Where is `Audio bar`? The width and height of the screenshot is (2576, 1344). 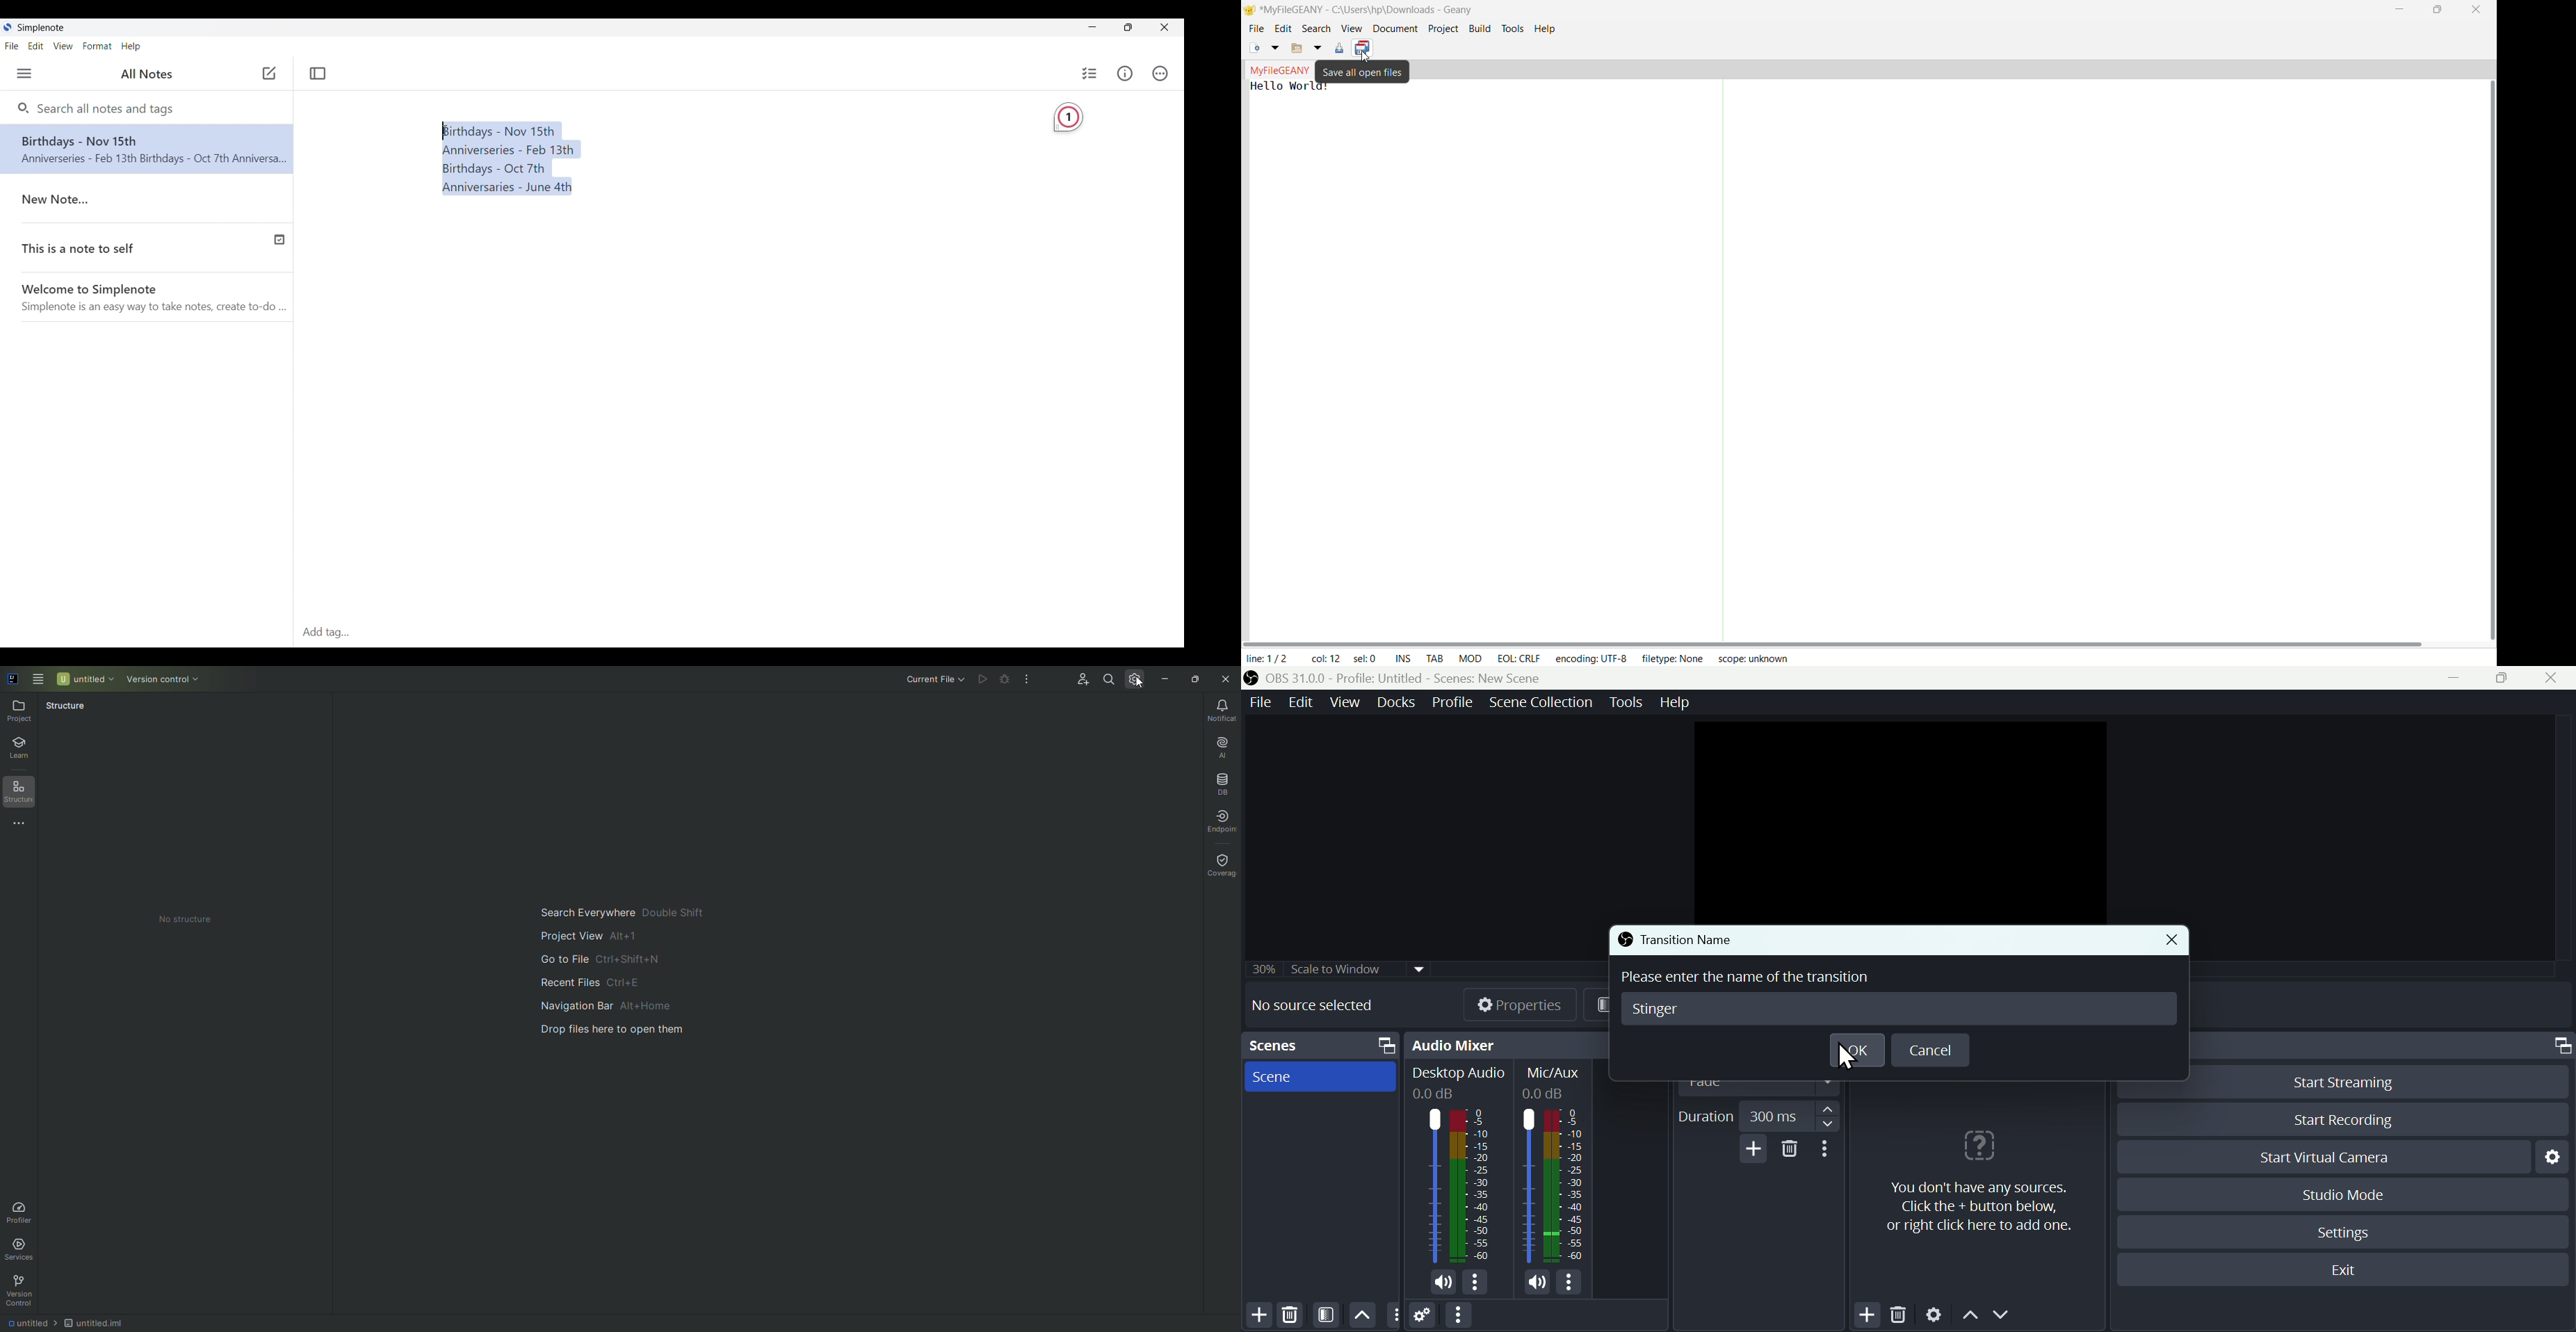 Audio bar is located at coordinates (1457, 1185).